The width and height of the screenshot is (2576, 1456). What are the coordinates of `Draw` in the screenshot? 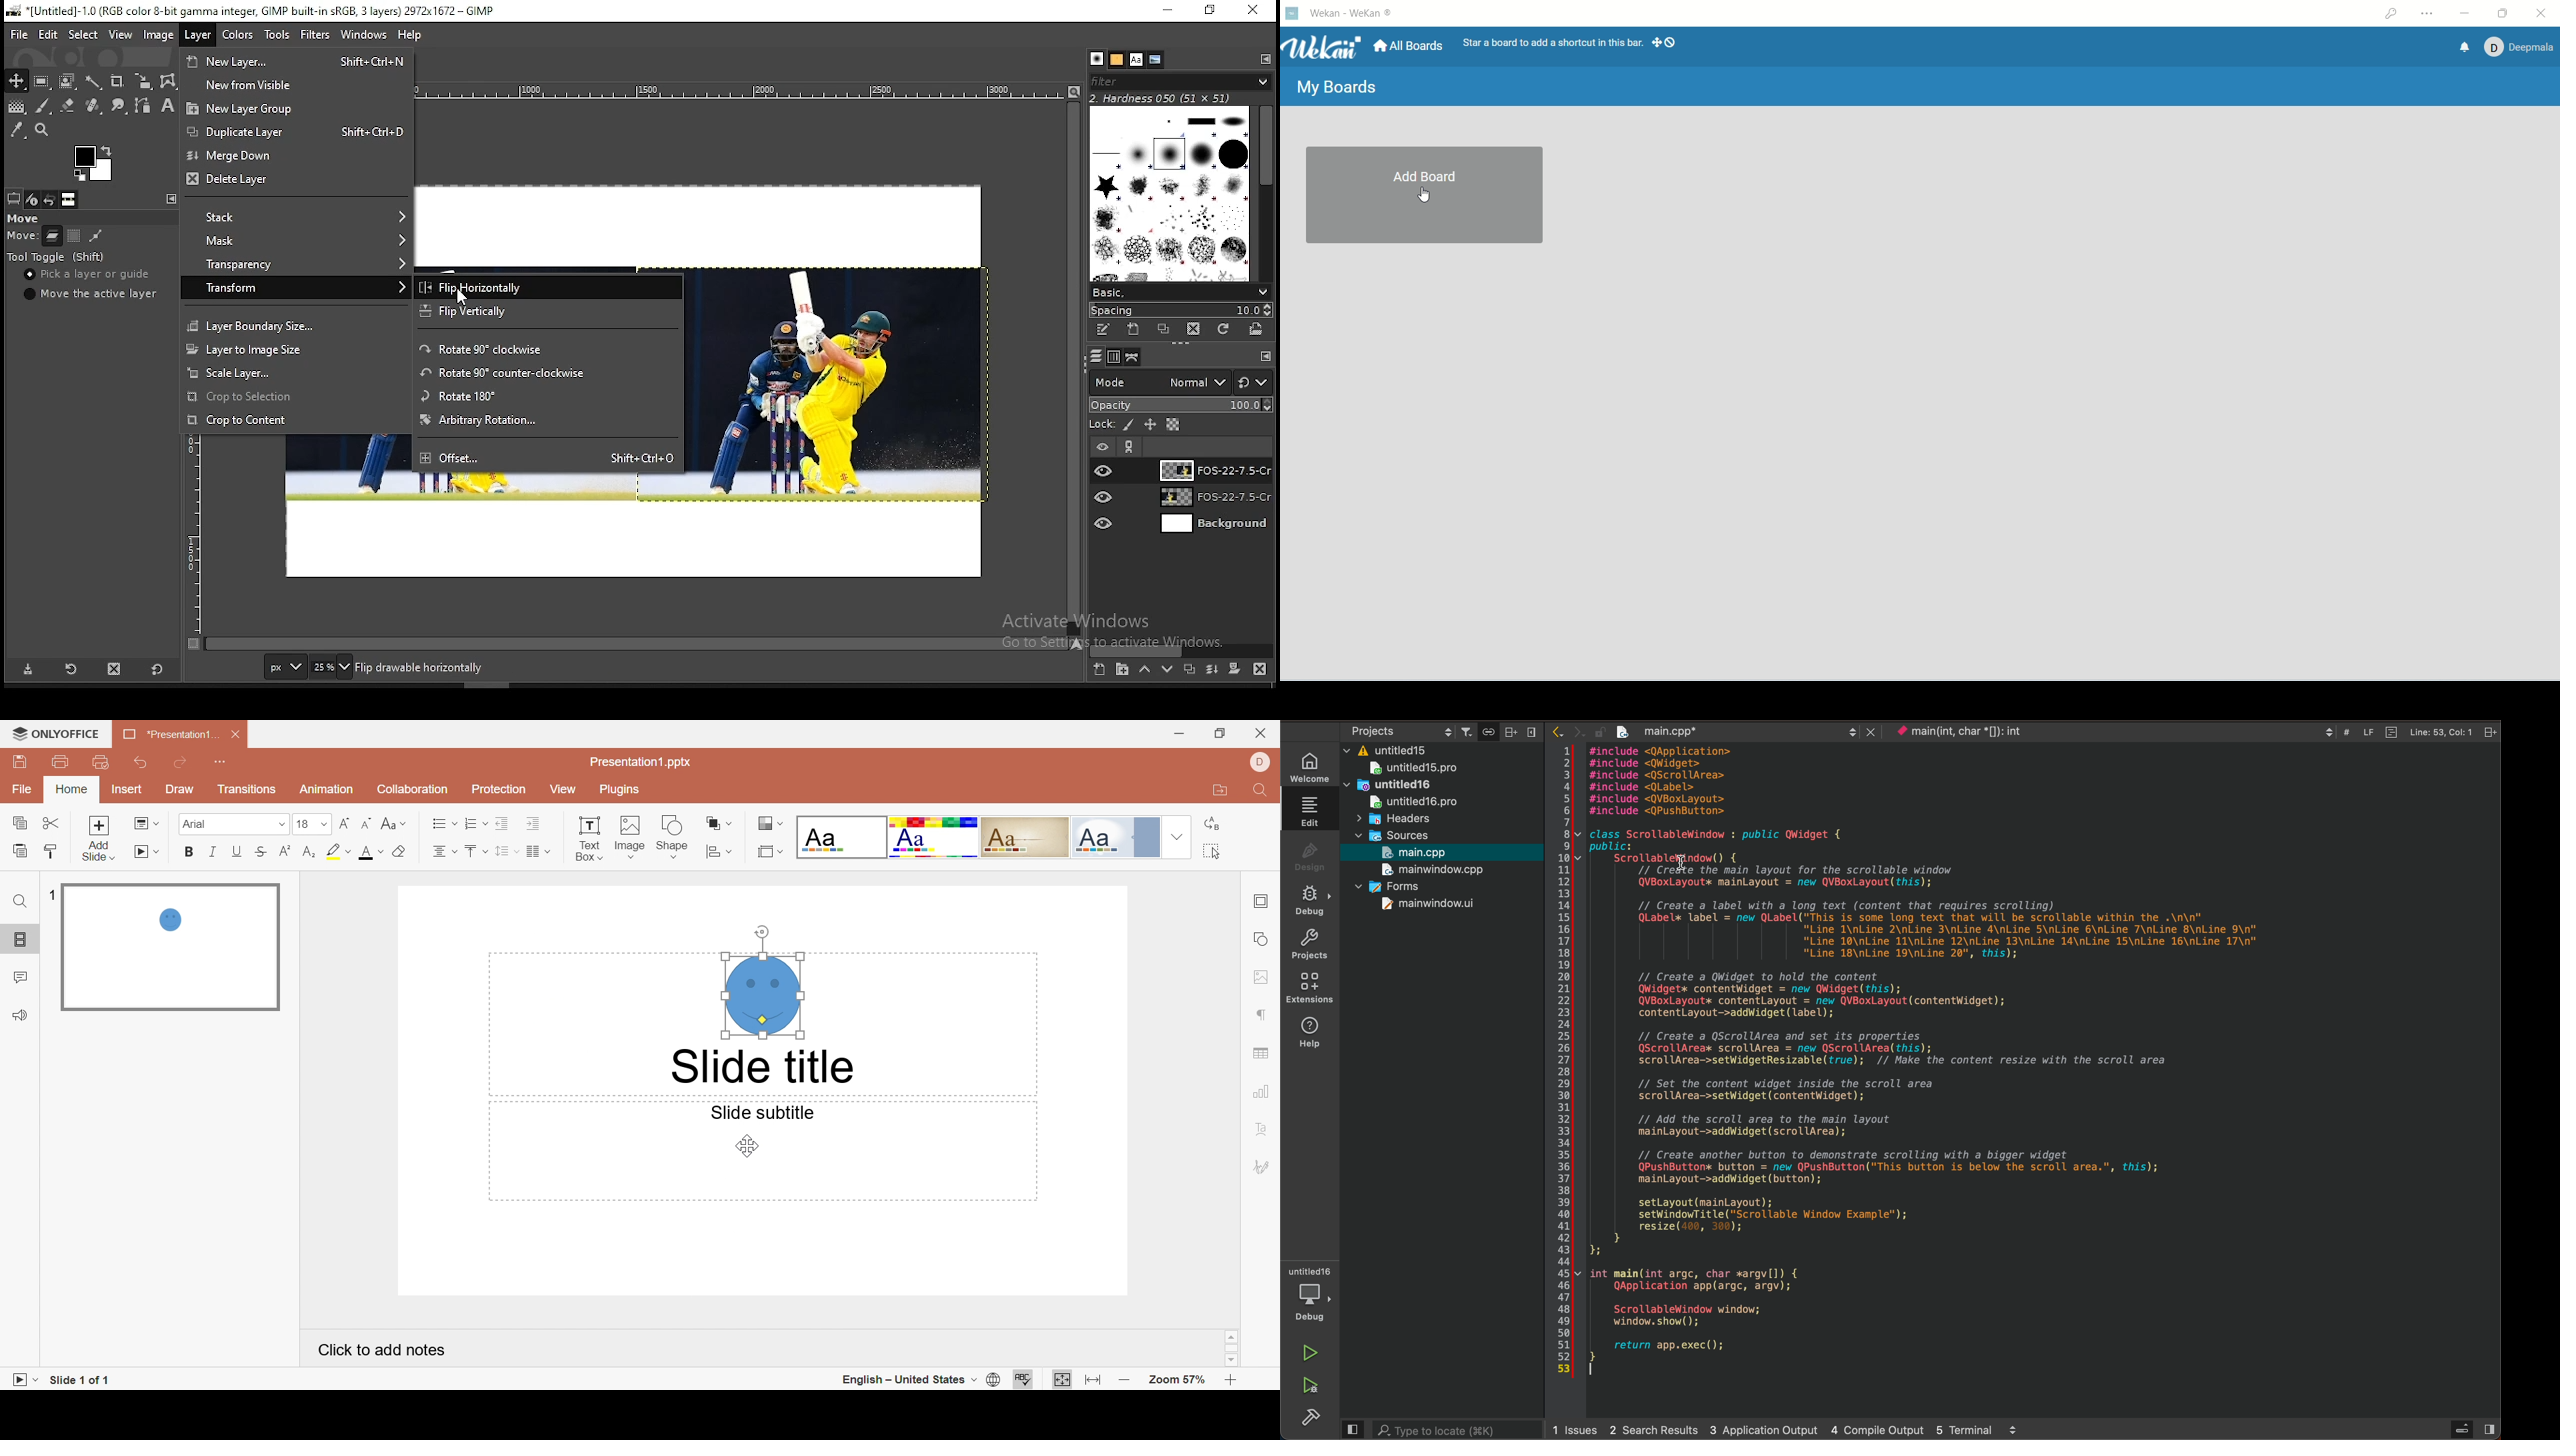 It's located at (181, 790).